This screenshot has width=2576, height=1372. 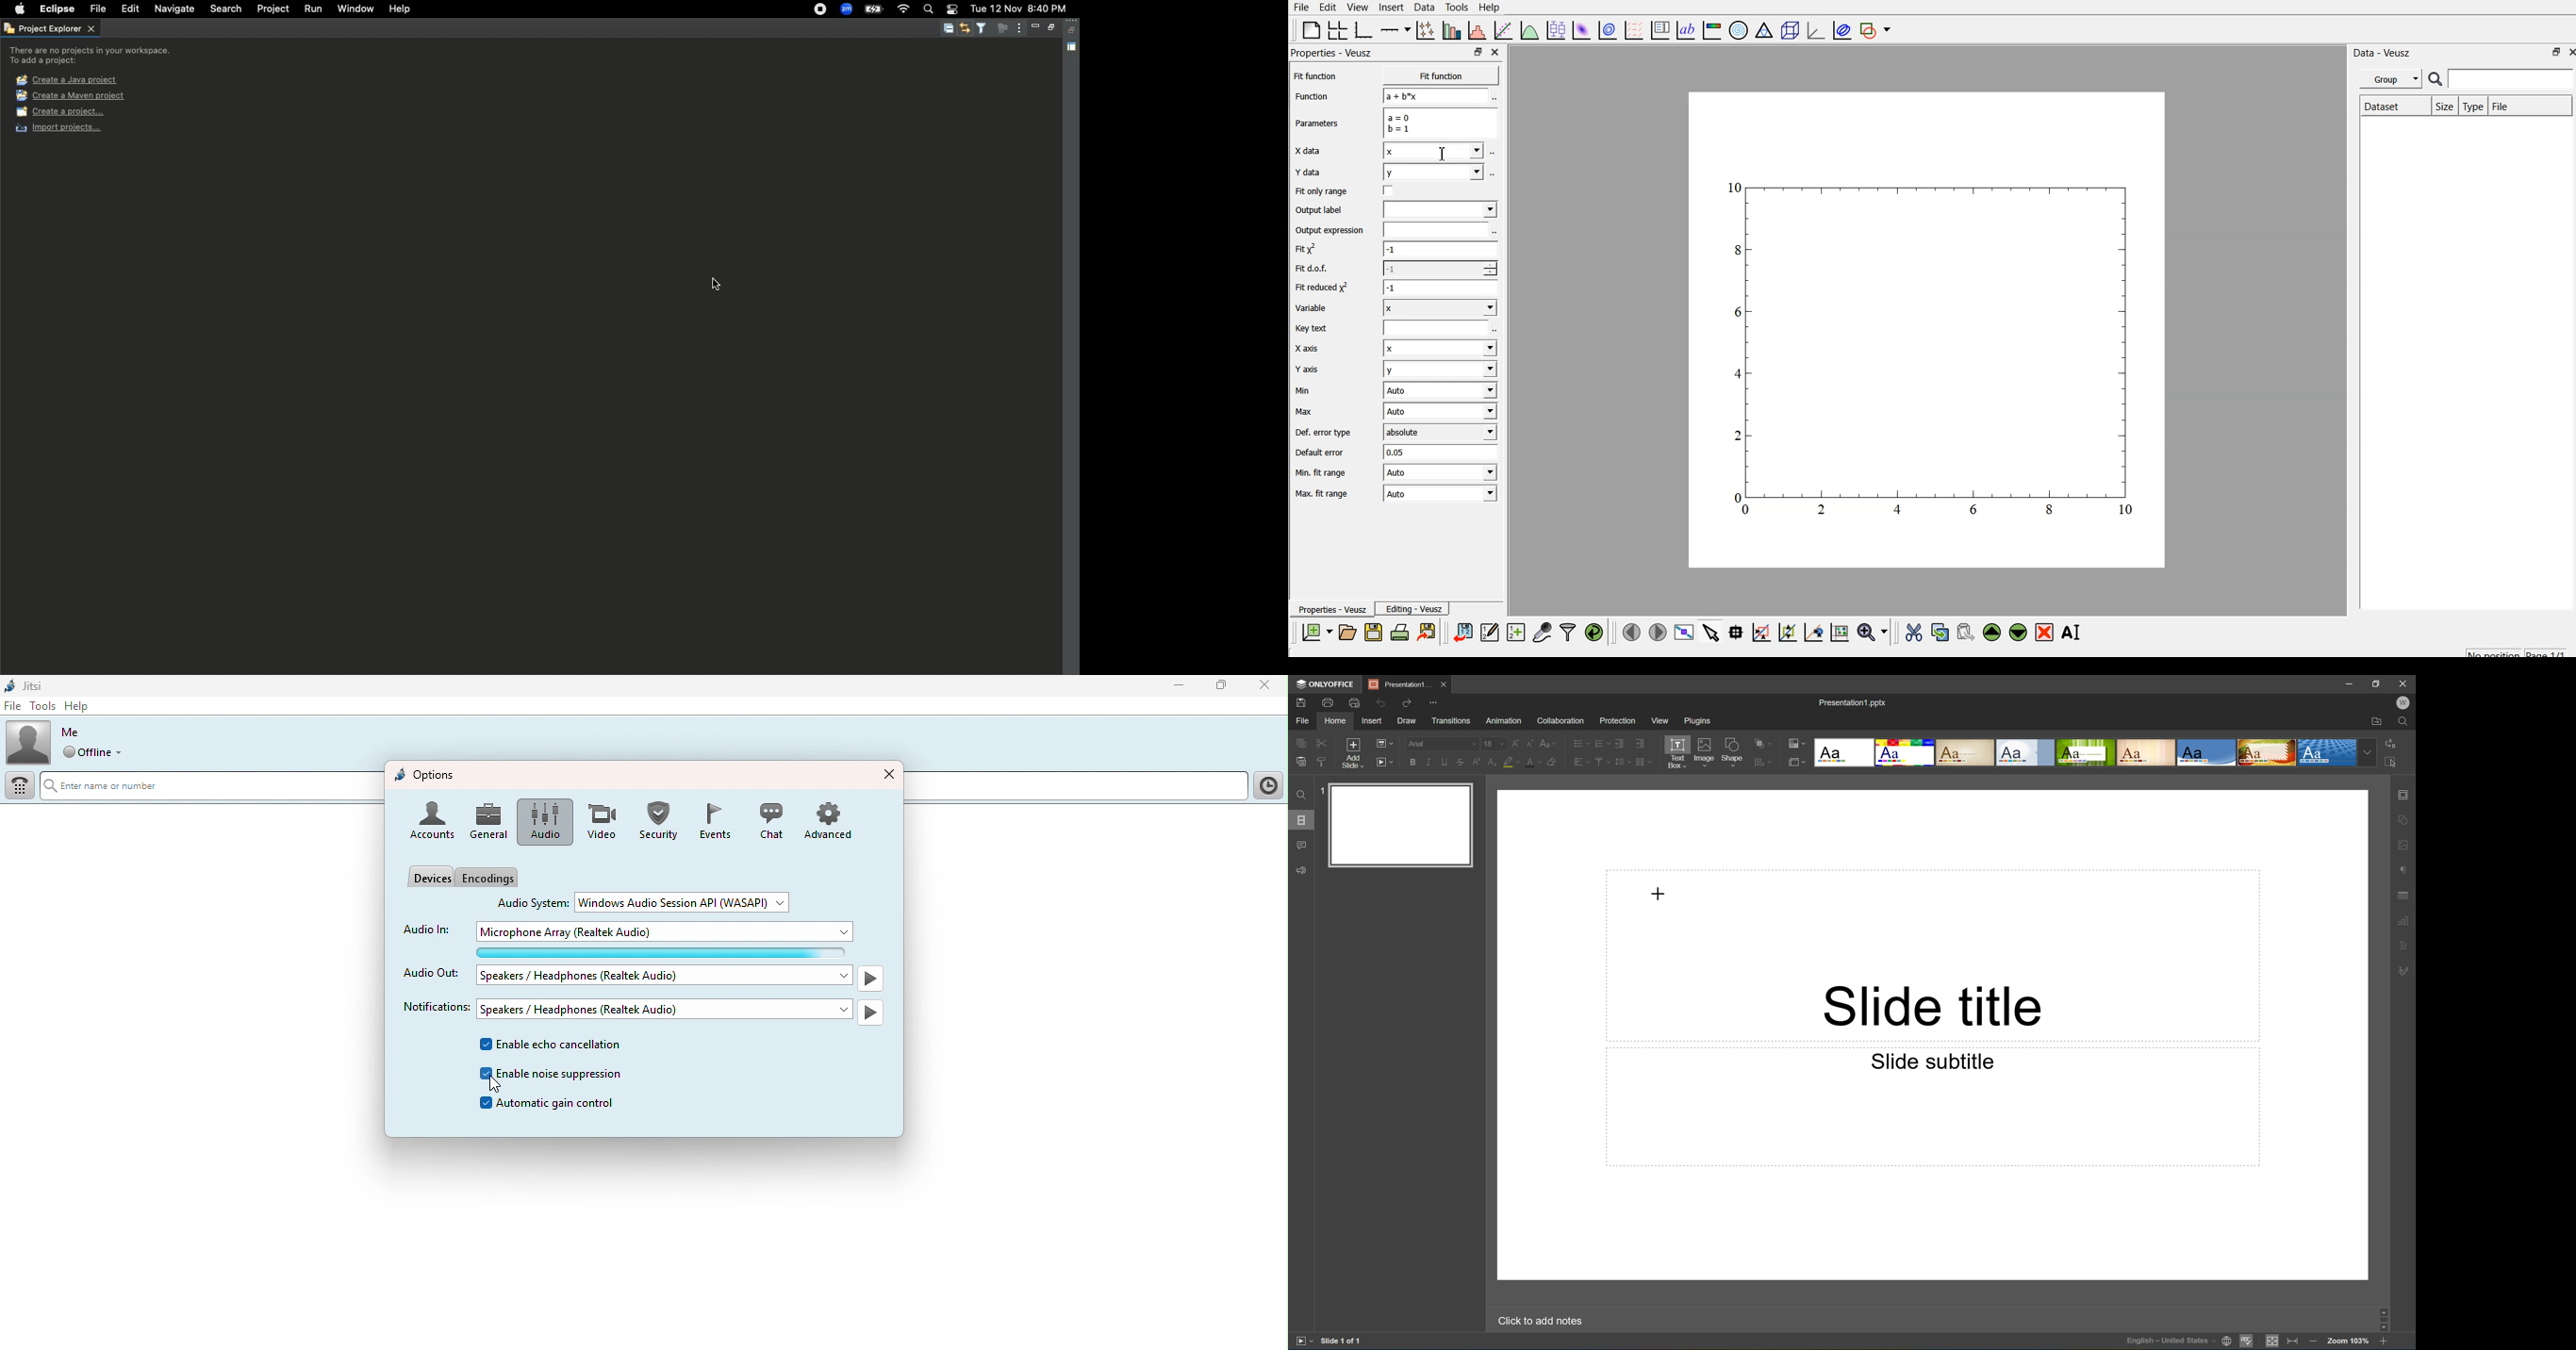 What do you see at coordinates (1320, 433) in the screenshot?
I see `Def. error type` at bounding box center [1320, 433].